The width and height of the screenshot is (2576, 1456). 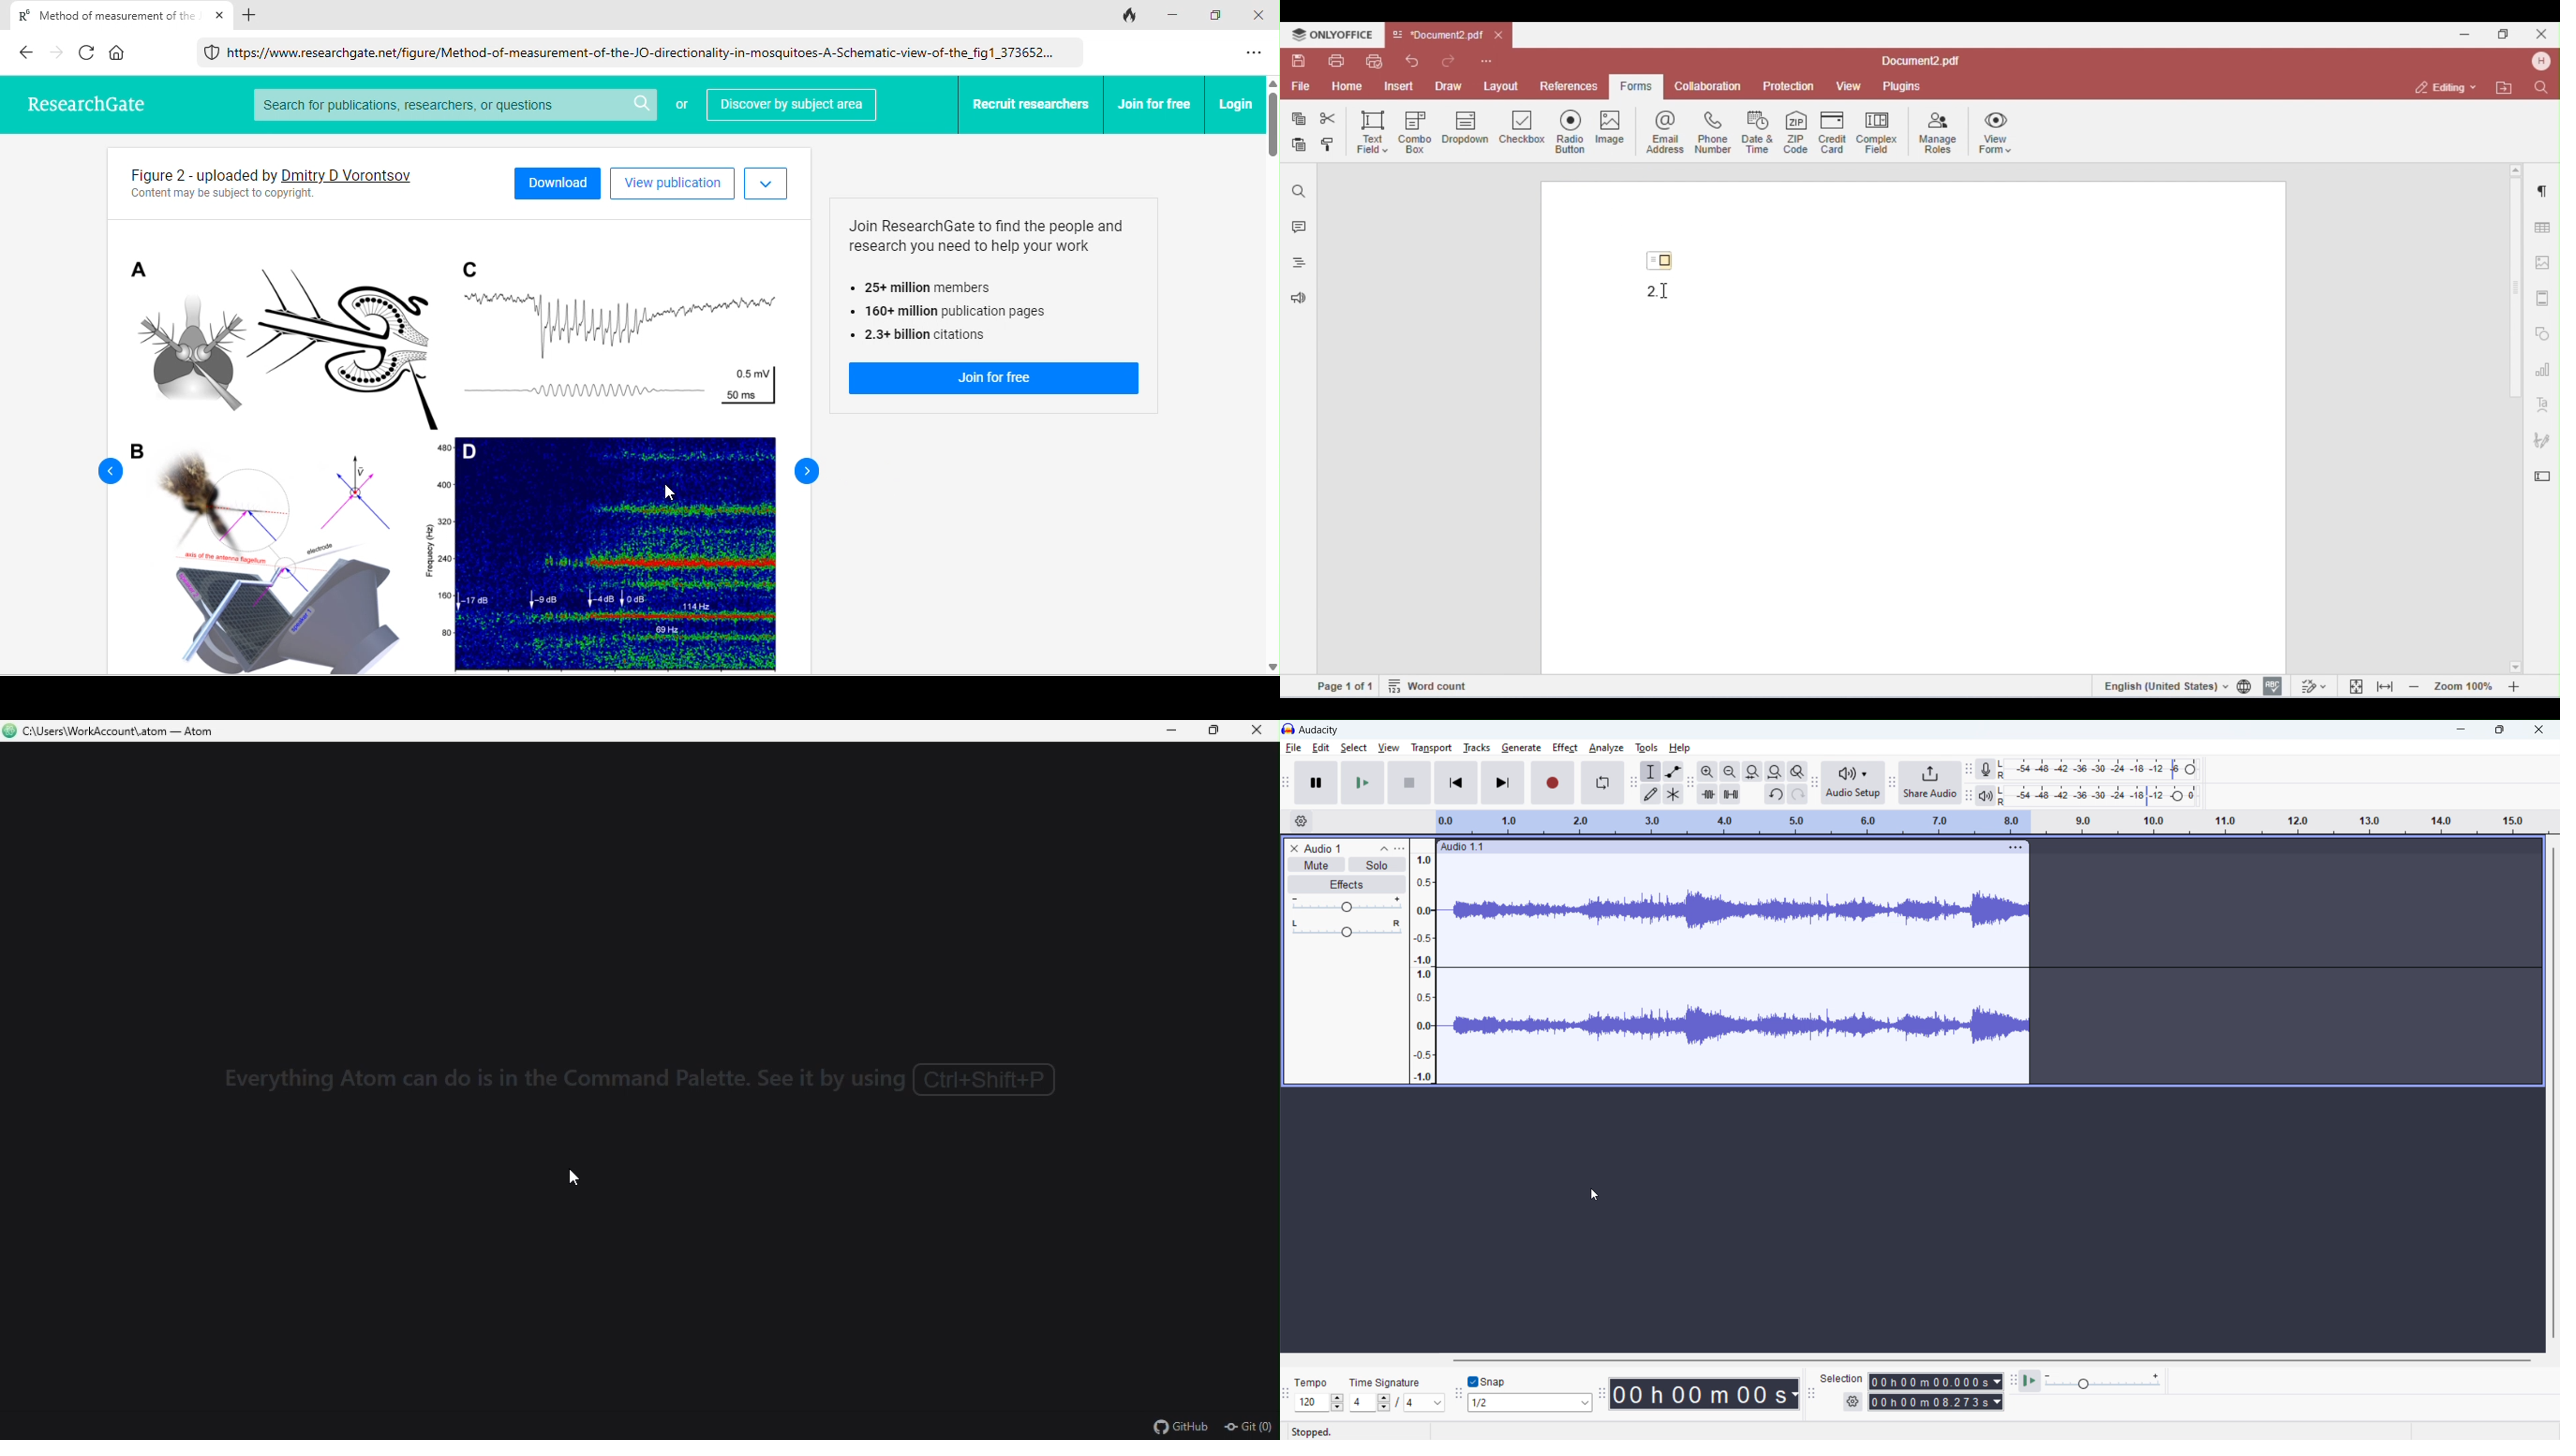 What do you see at coordinates (1286, 783) in the screenshot?
I see `transport toolbar` at bounding box center [1286, 783].